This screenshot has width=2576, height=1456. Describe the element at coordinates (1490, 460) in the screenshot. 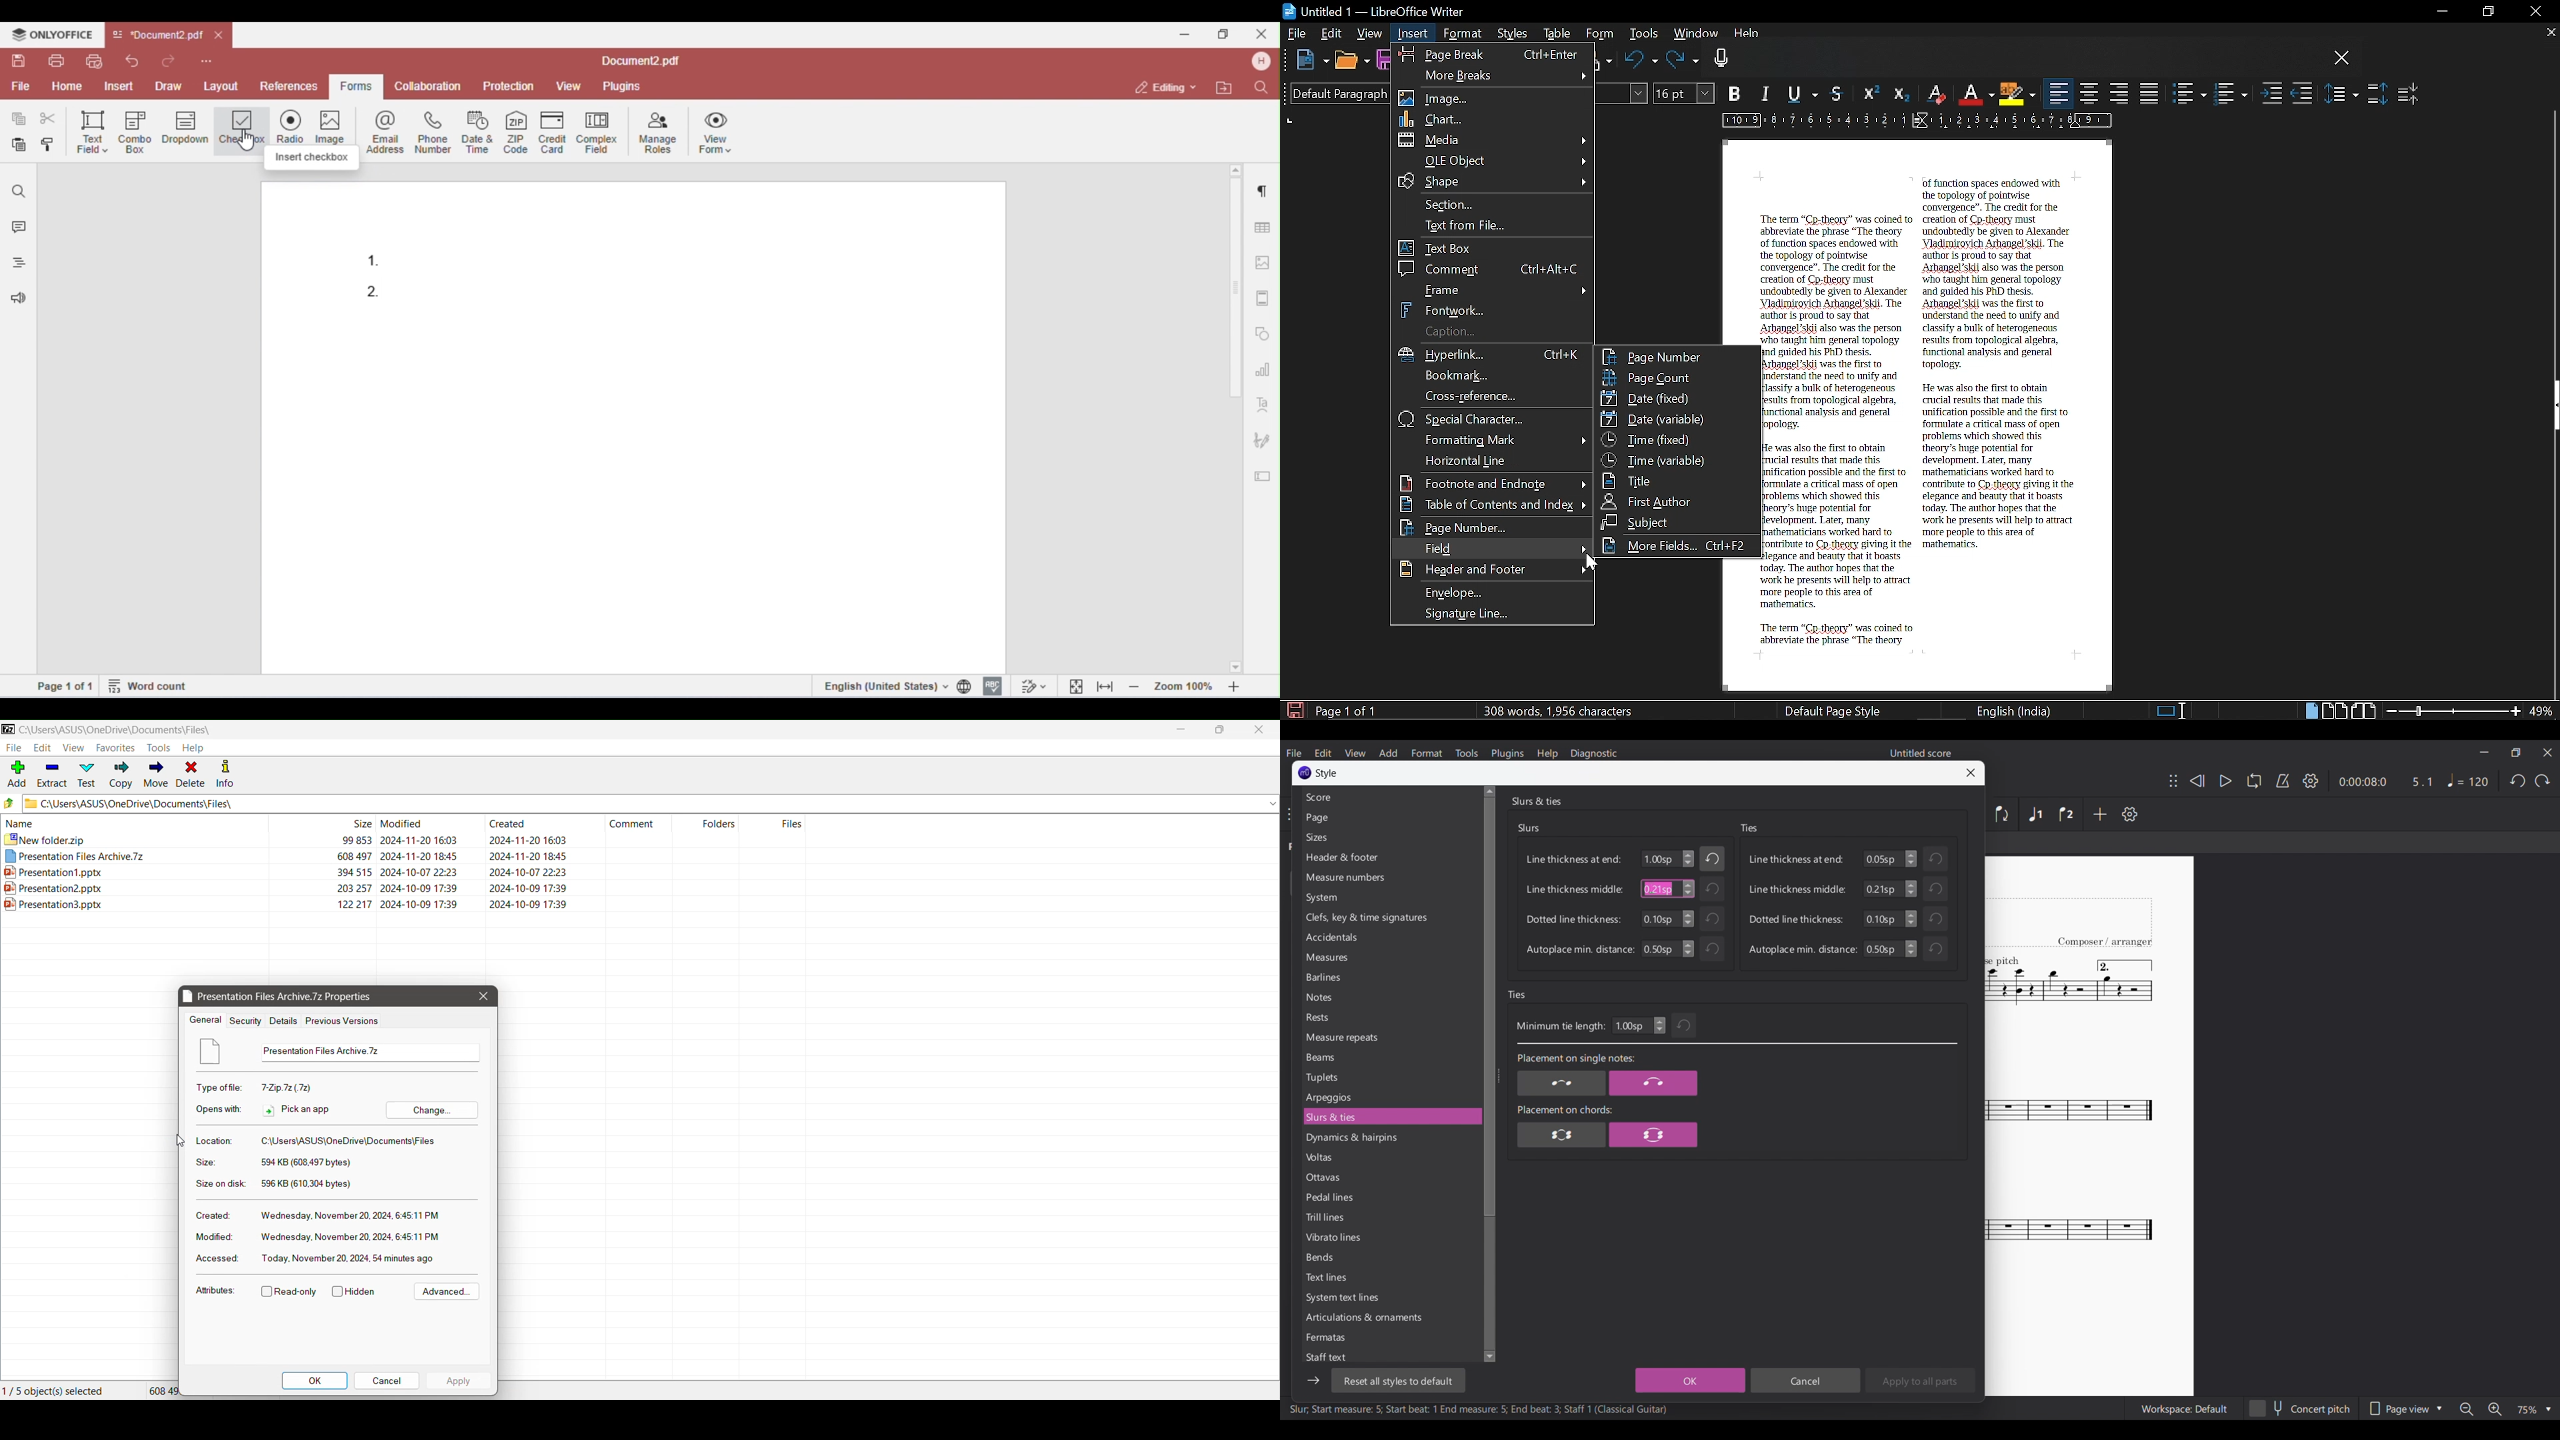

I see `Horizontal line` at that location.